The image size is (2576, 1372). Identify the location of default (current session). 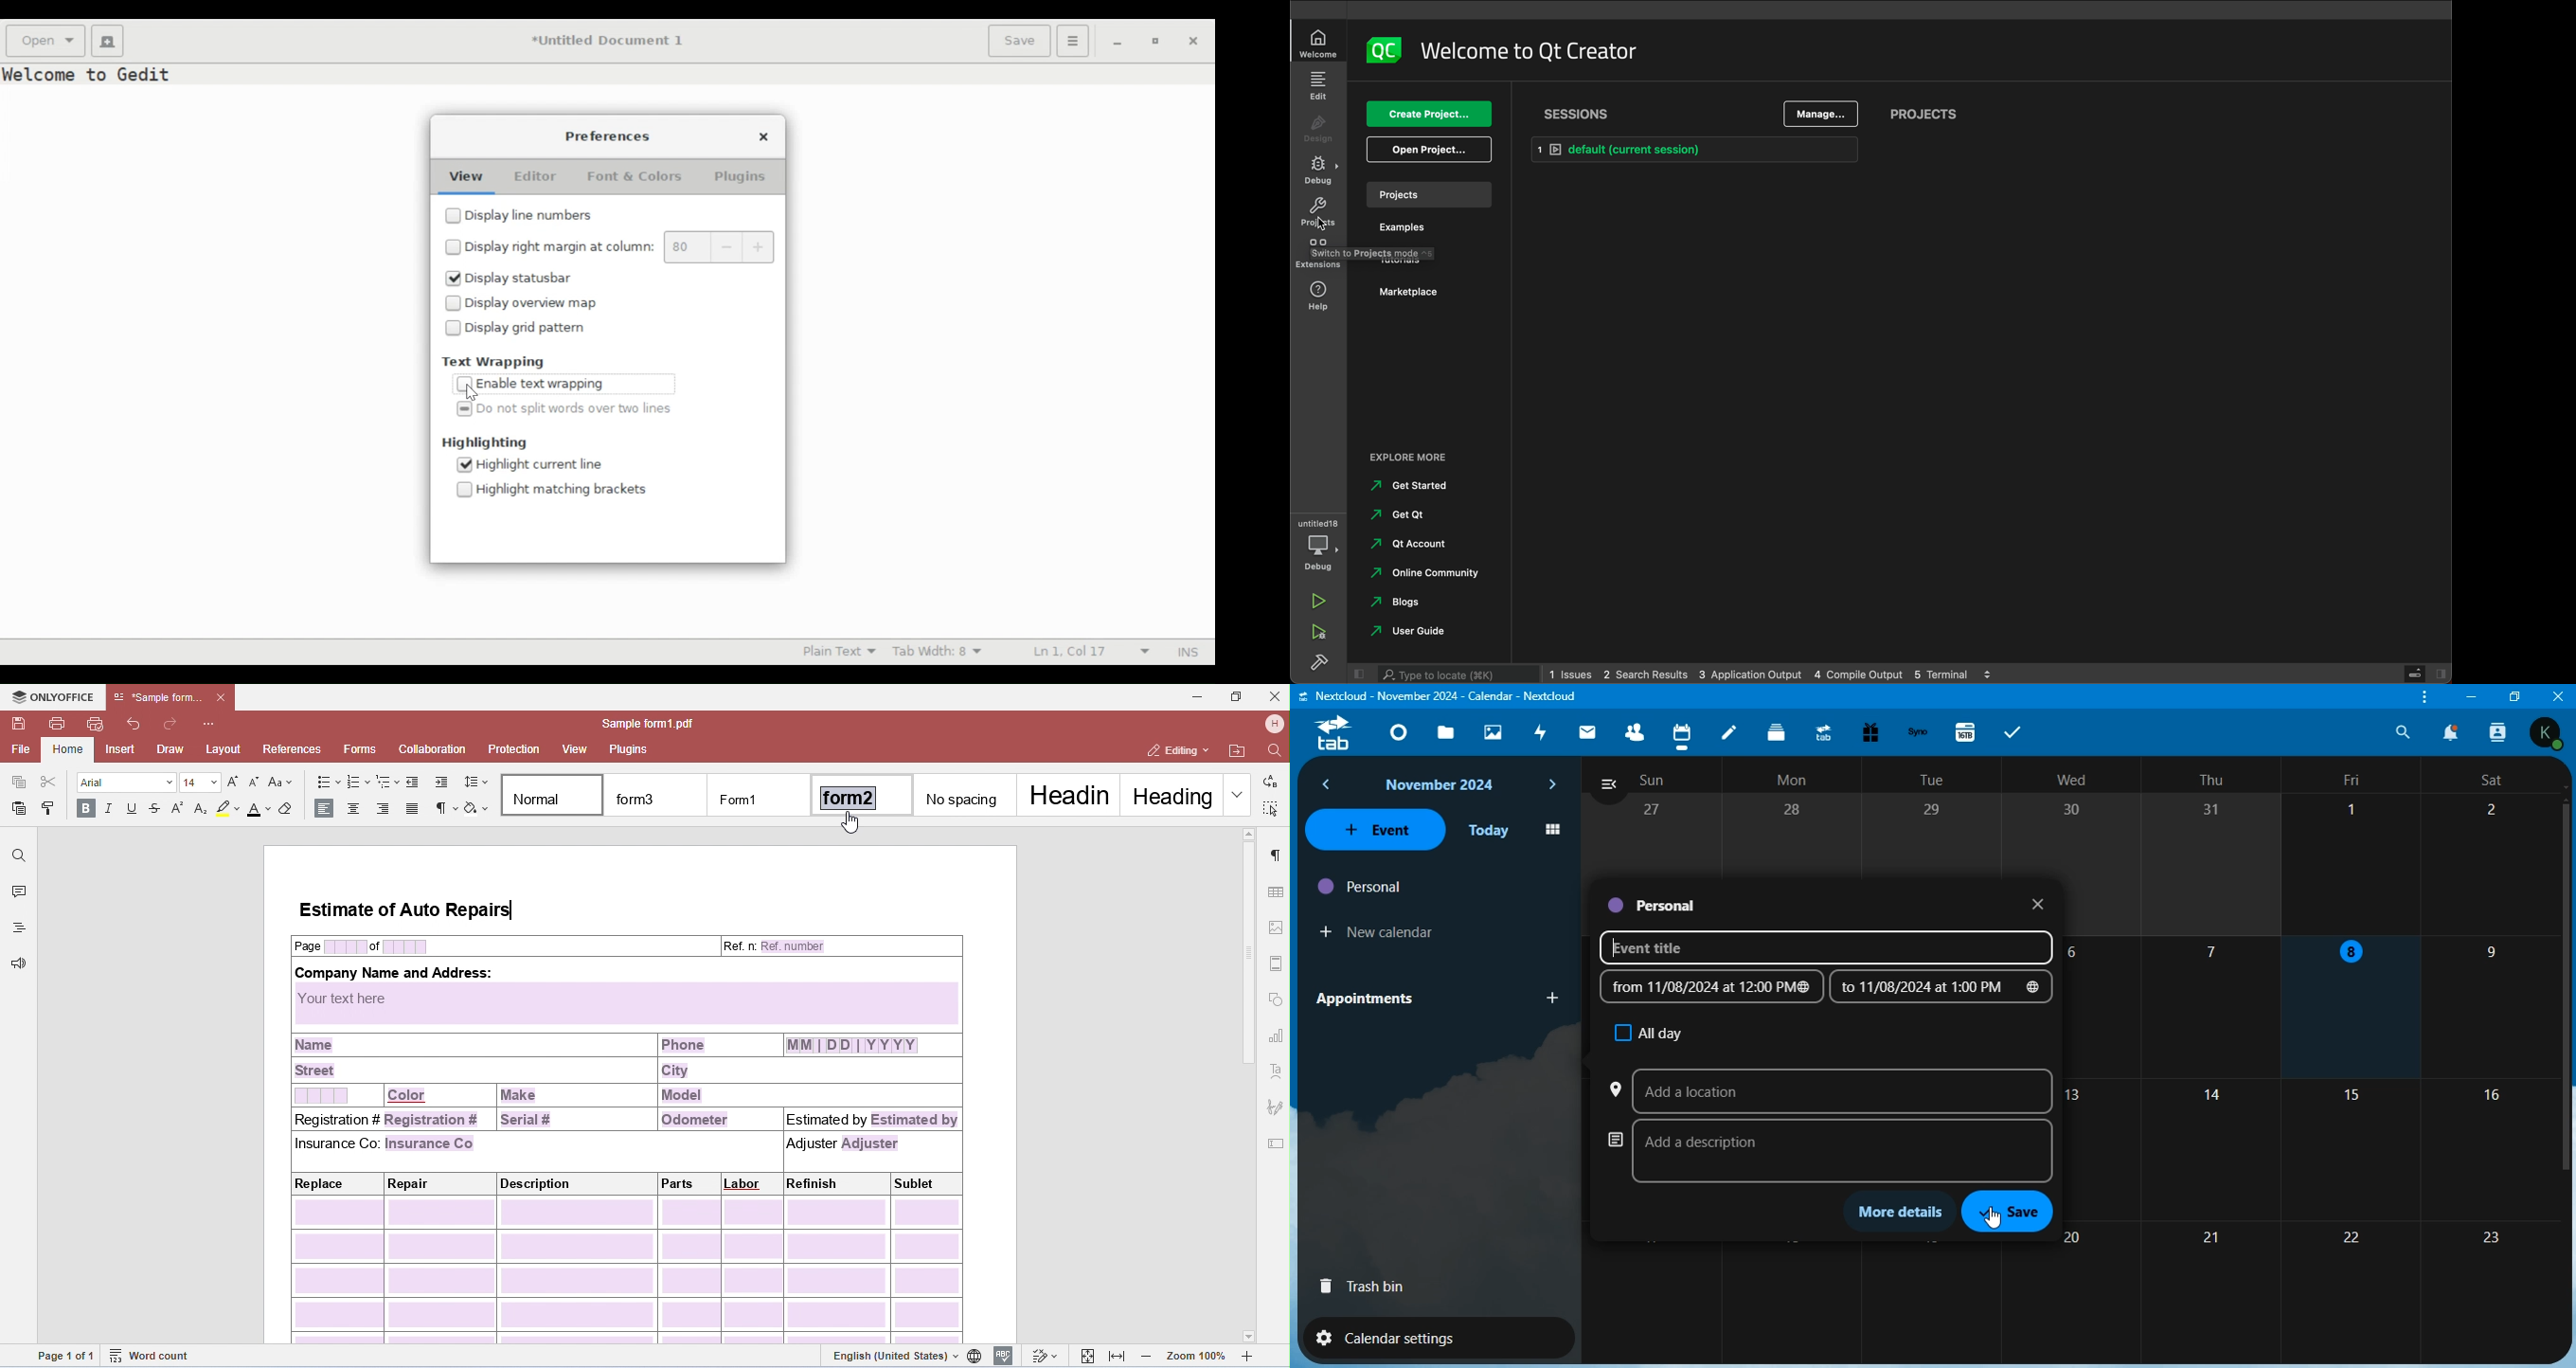
(1704, 151).